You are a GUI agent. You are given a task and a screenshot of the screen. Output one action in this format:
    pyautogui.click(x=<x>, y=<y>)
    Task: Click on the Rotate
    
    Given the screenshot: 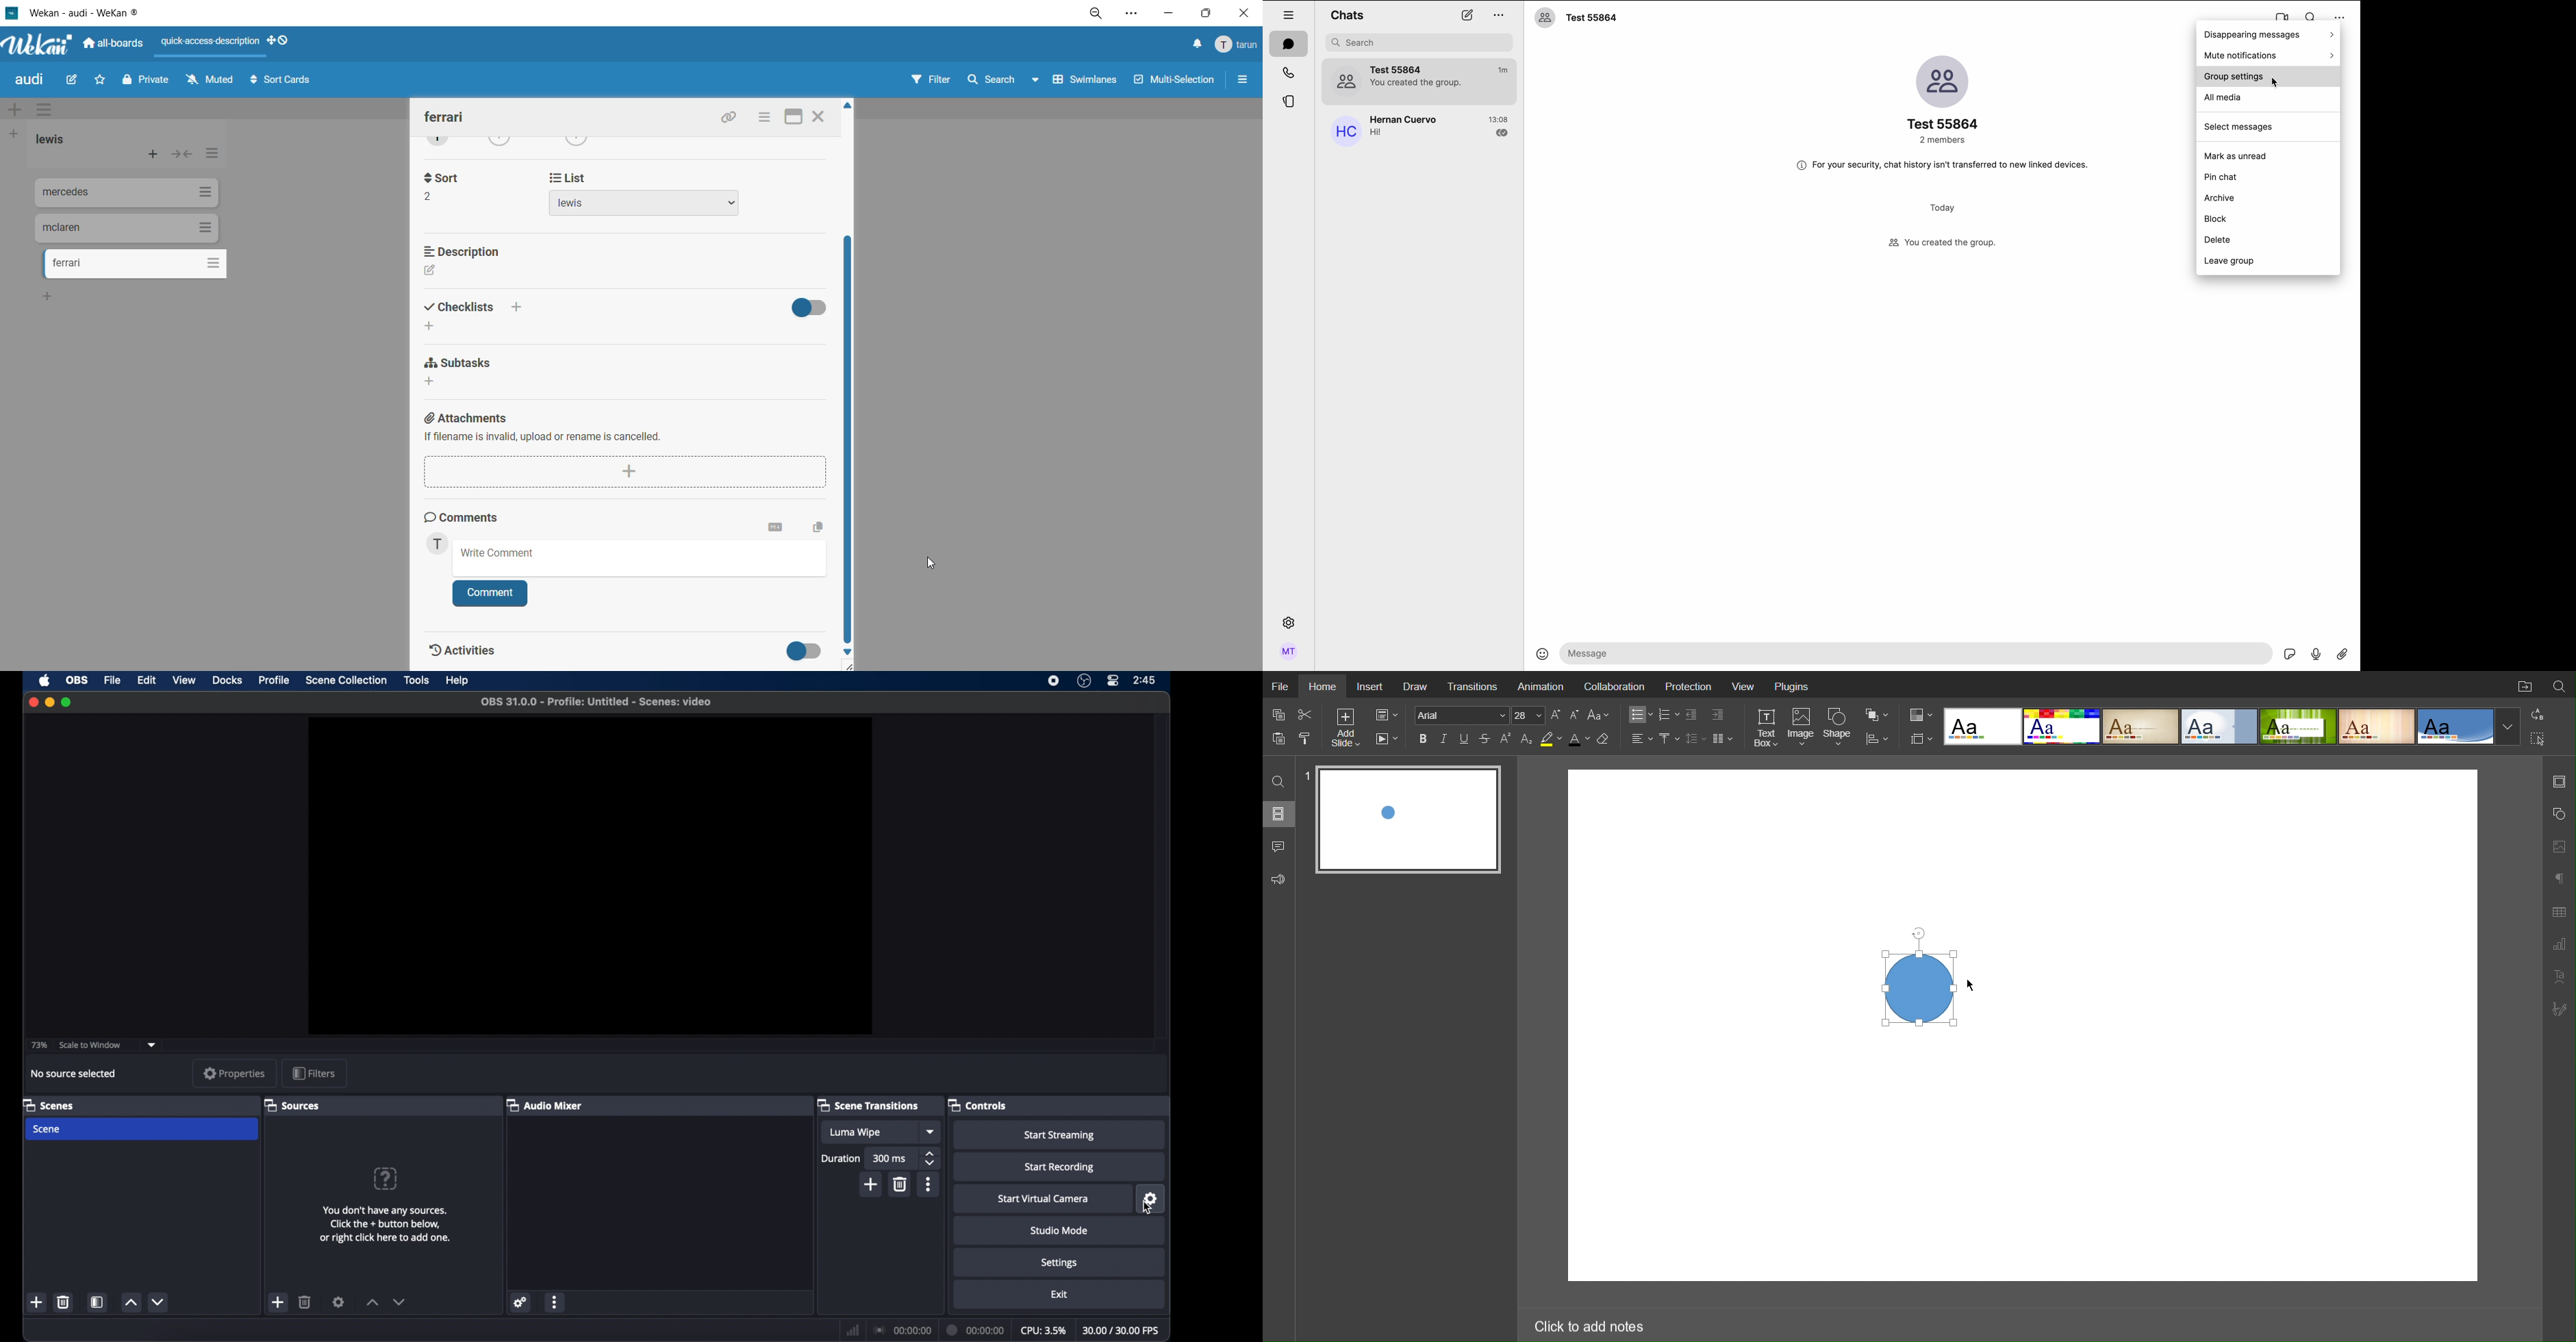 What is the action you would take?
    pyautogui.click(x=1917, y=930)
    